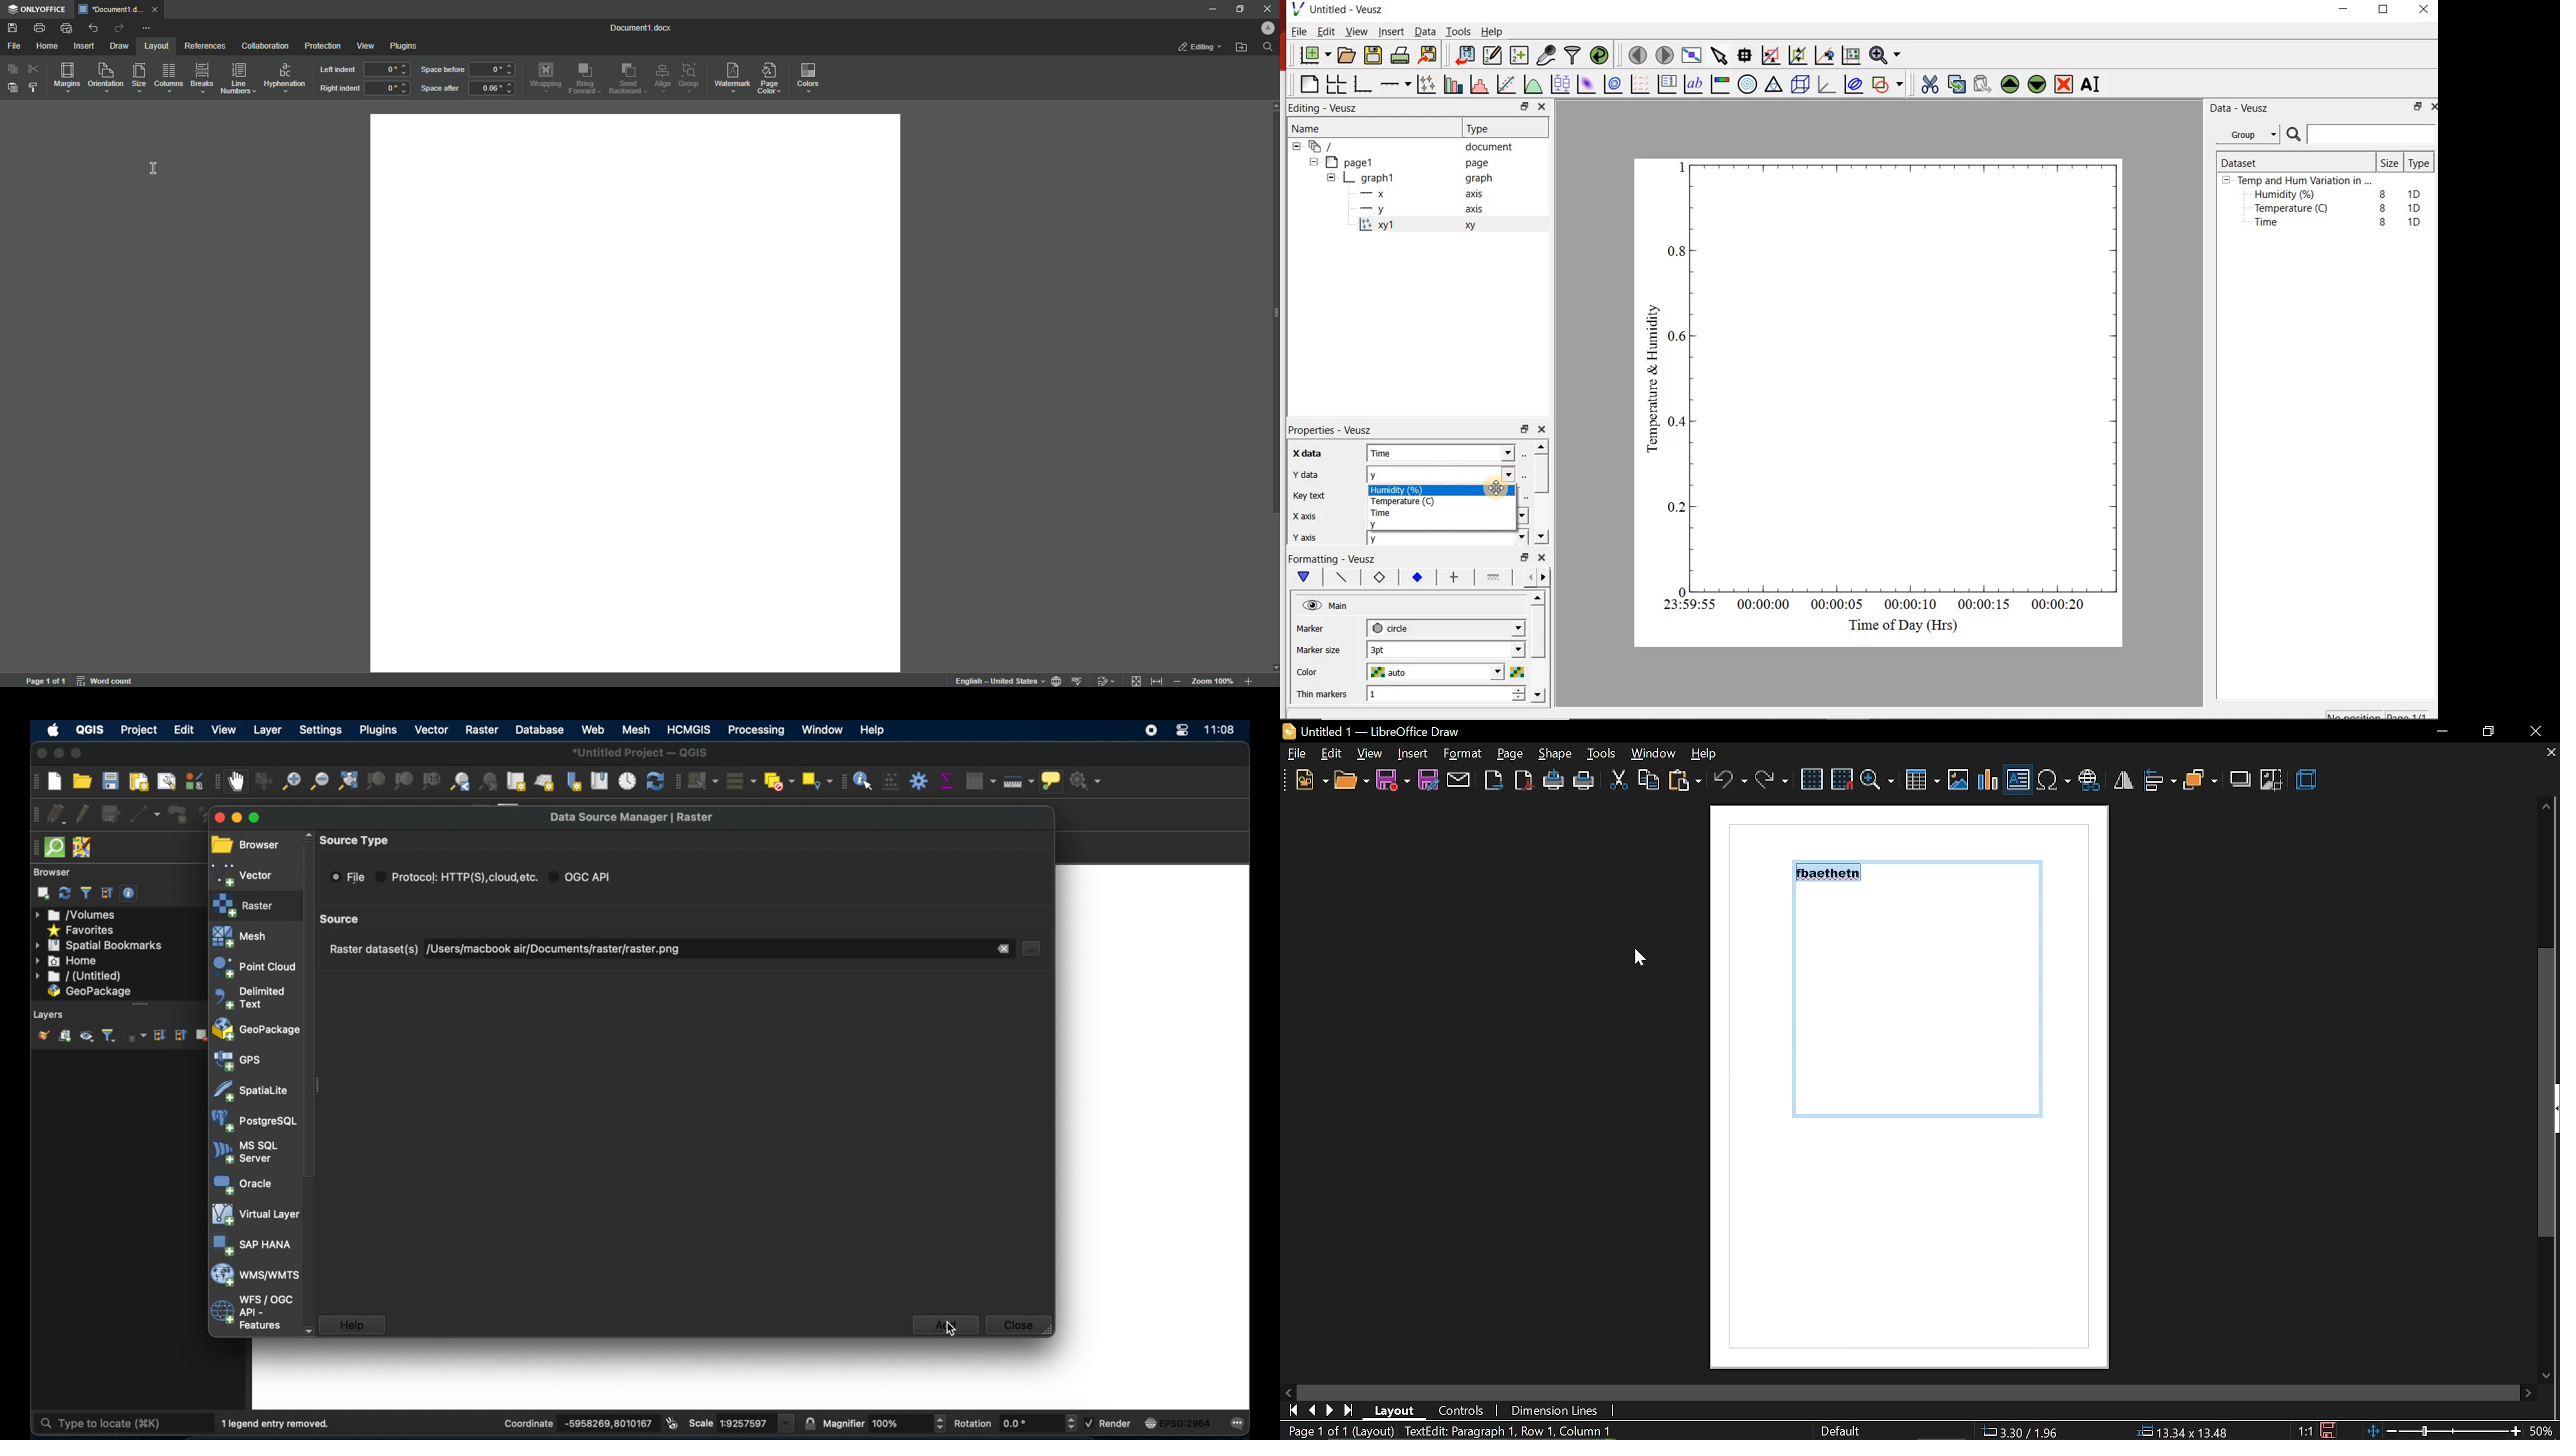 This screenshot has height=1456, width=2576. What do you see at coordinates (1684, 782) in the screenshot?
I see `paste` at bounding box center [1684, 782].